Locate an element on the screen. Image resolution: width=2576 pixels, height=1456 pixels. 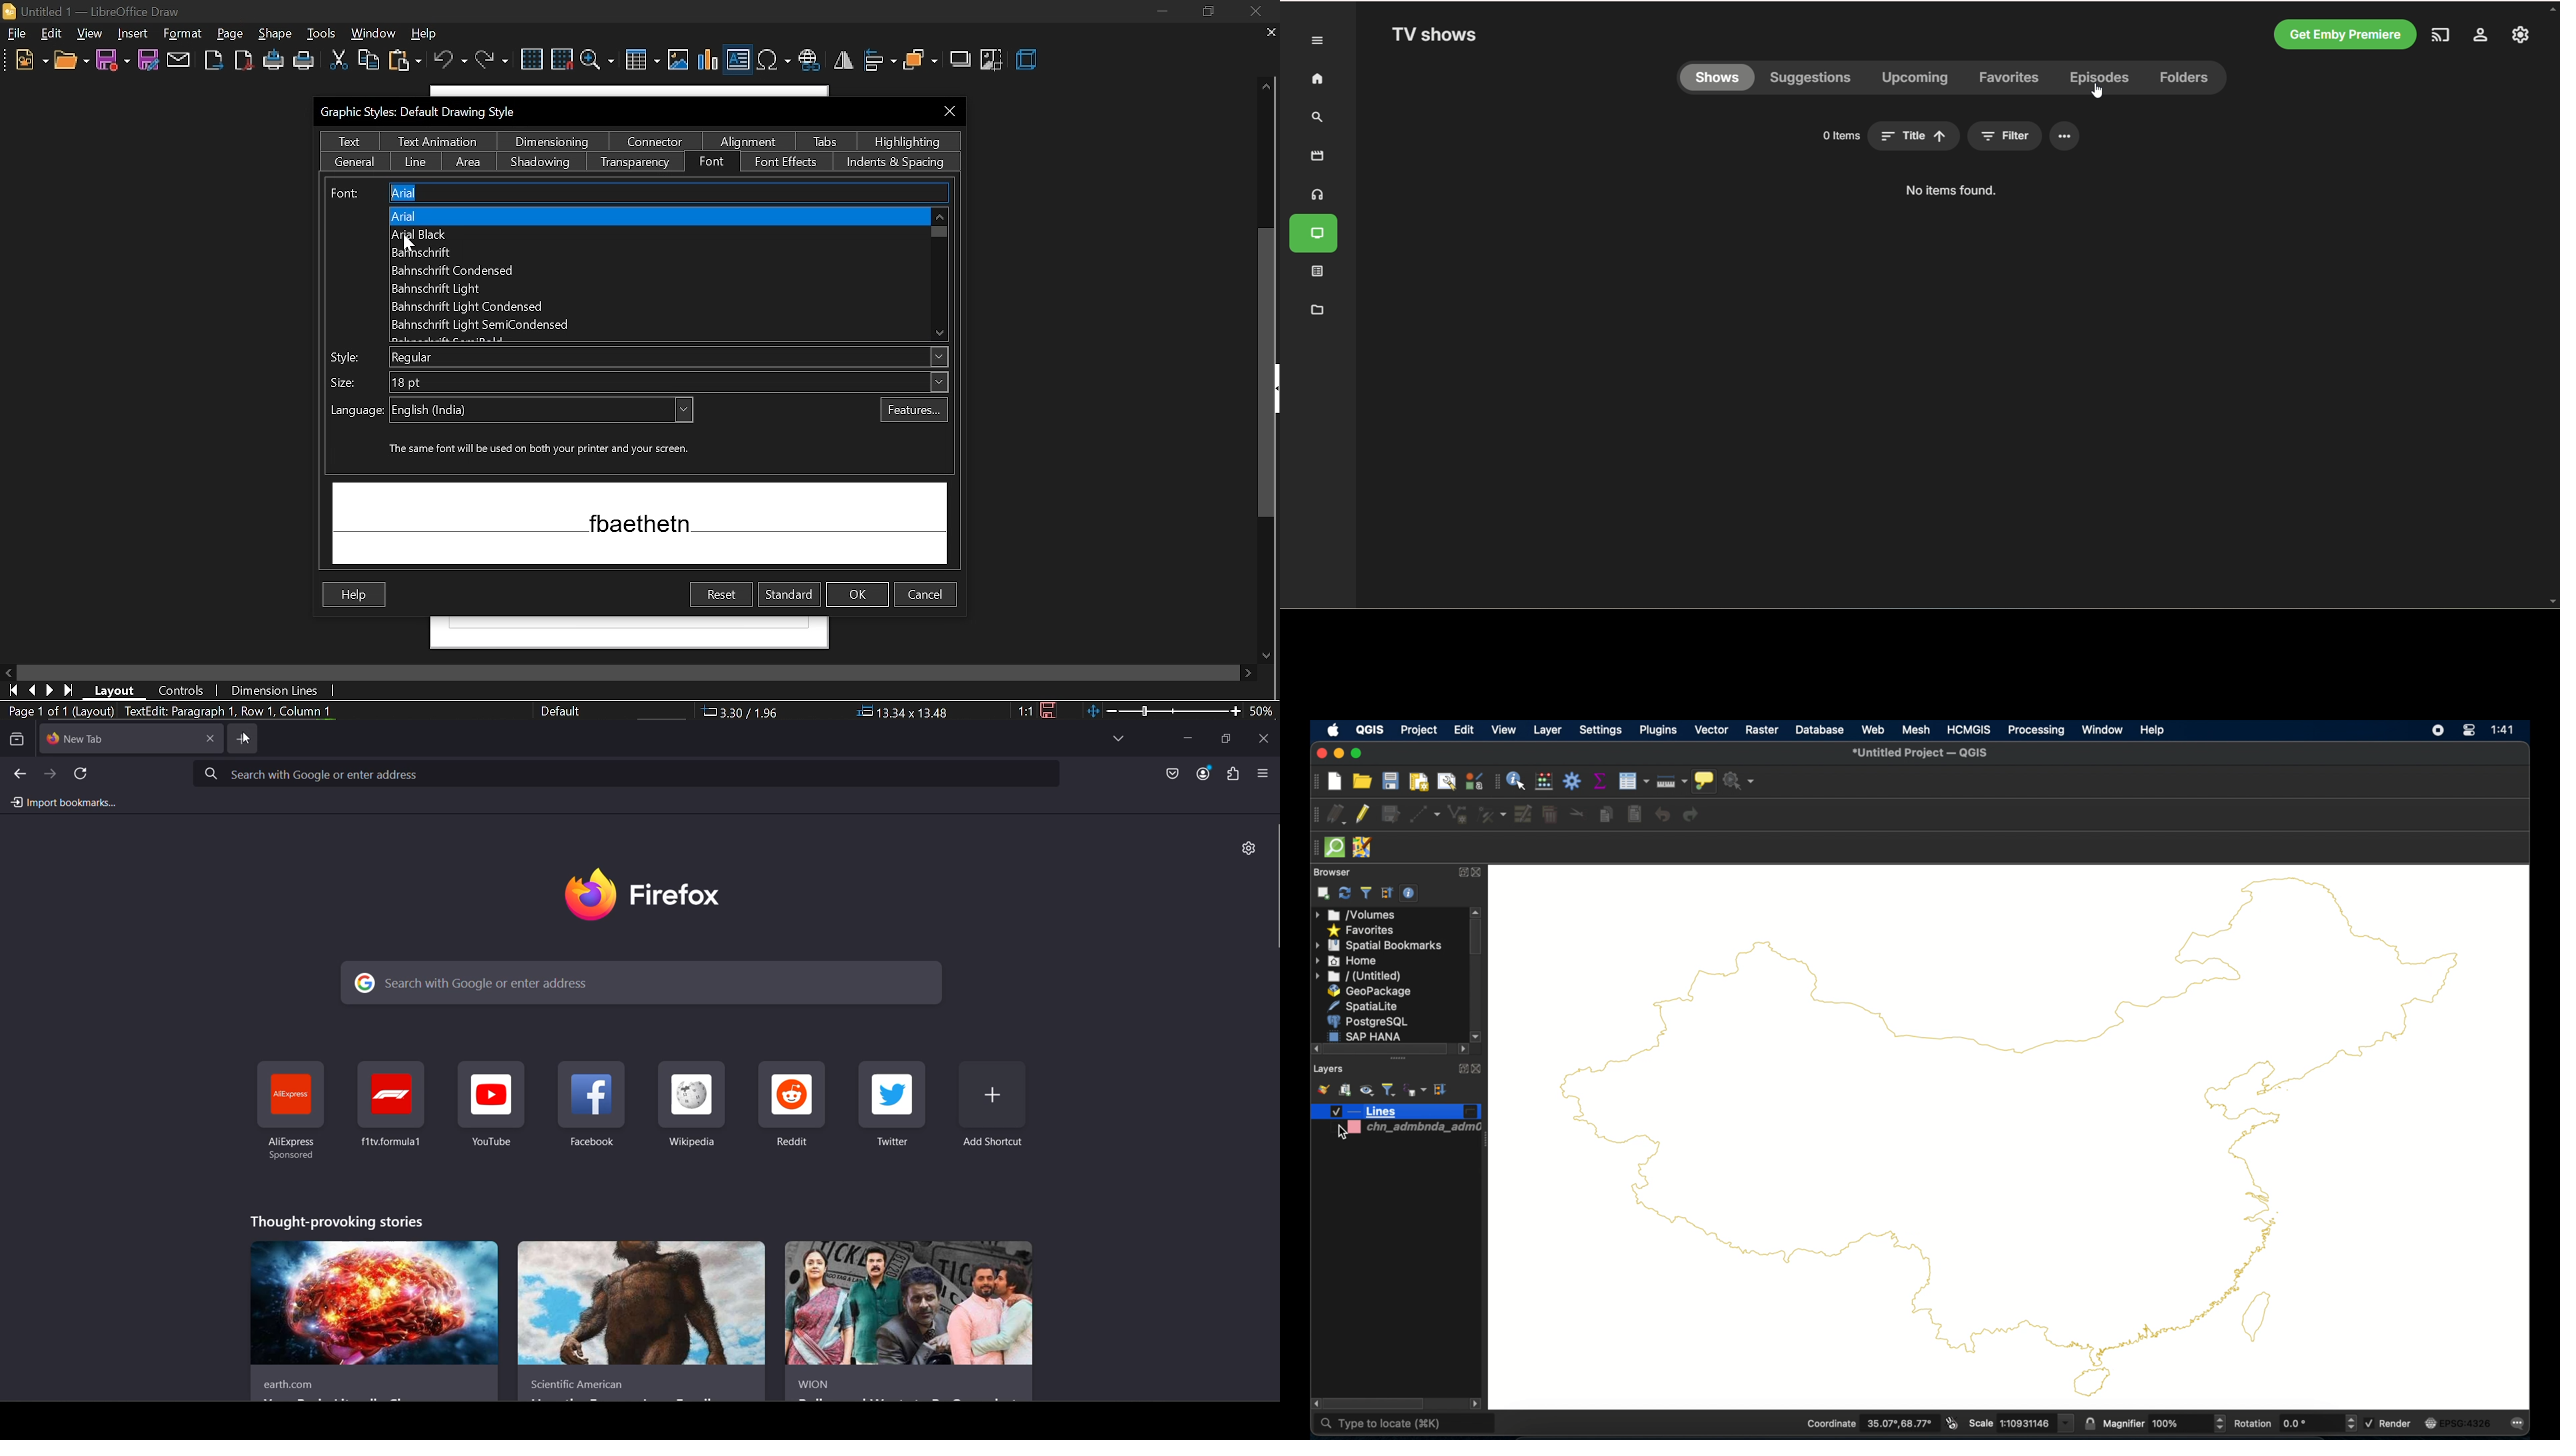
crop is located at coordinates (993, 62).